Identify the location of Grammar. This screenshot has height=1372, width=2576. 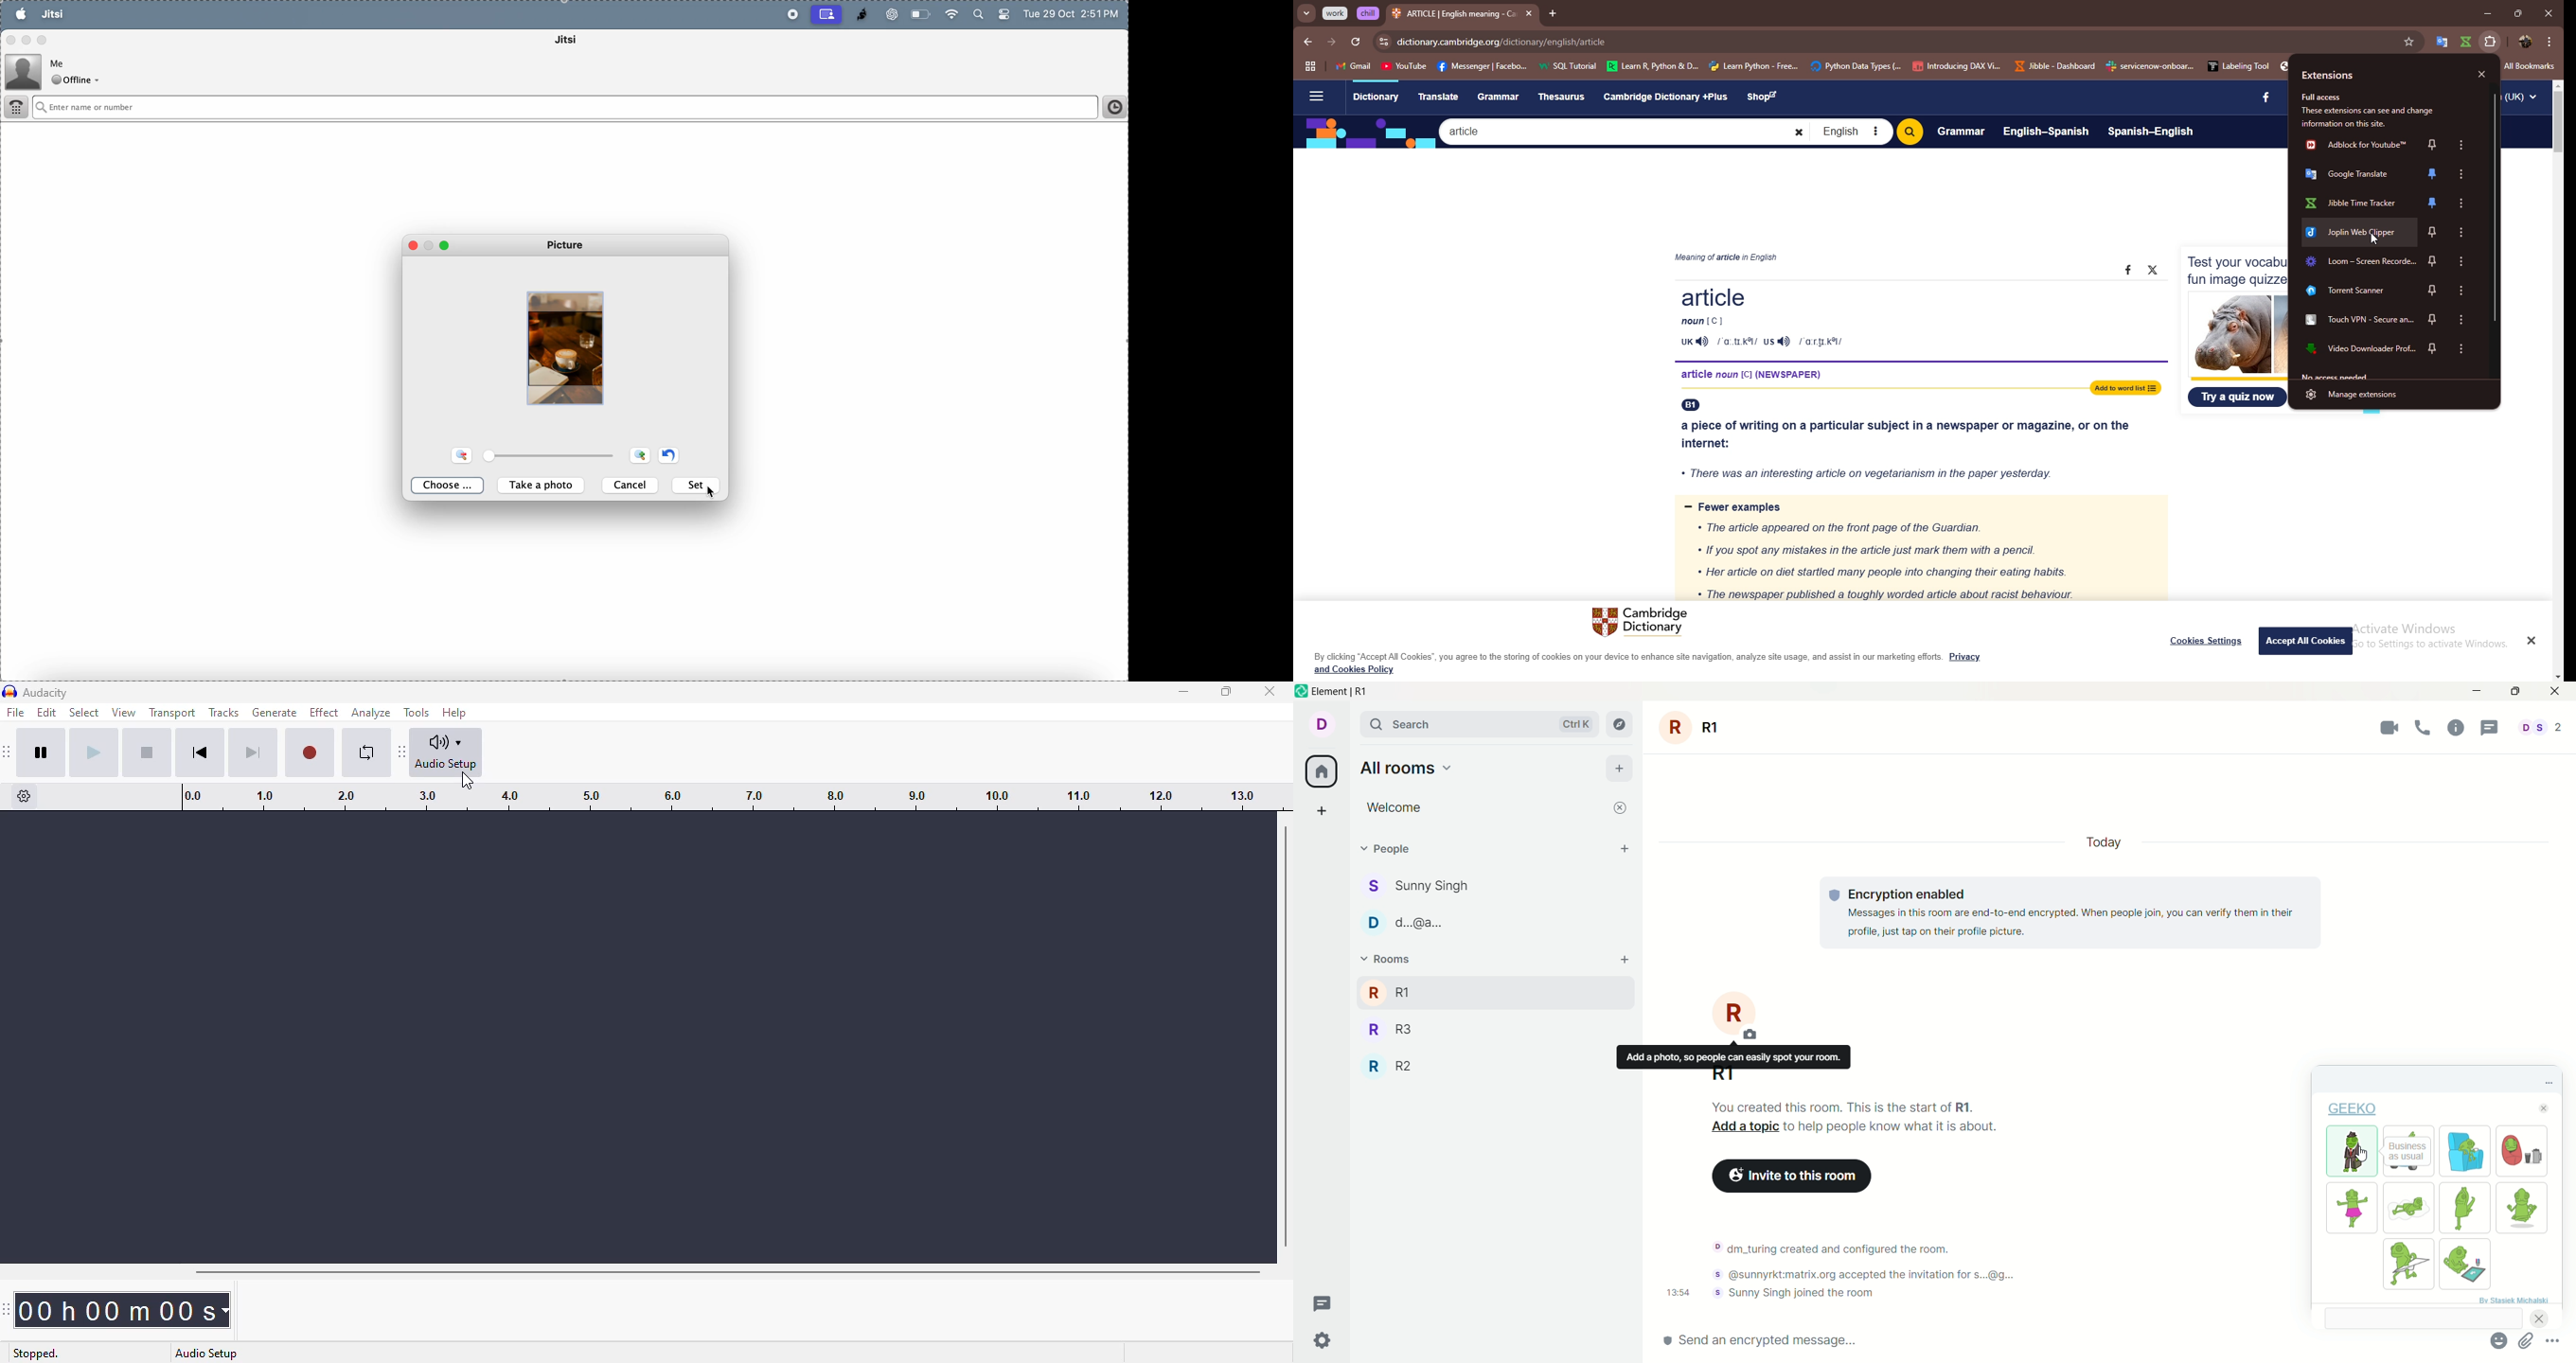
(1500, 97).